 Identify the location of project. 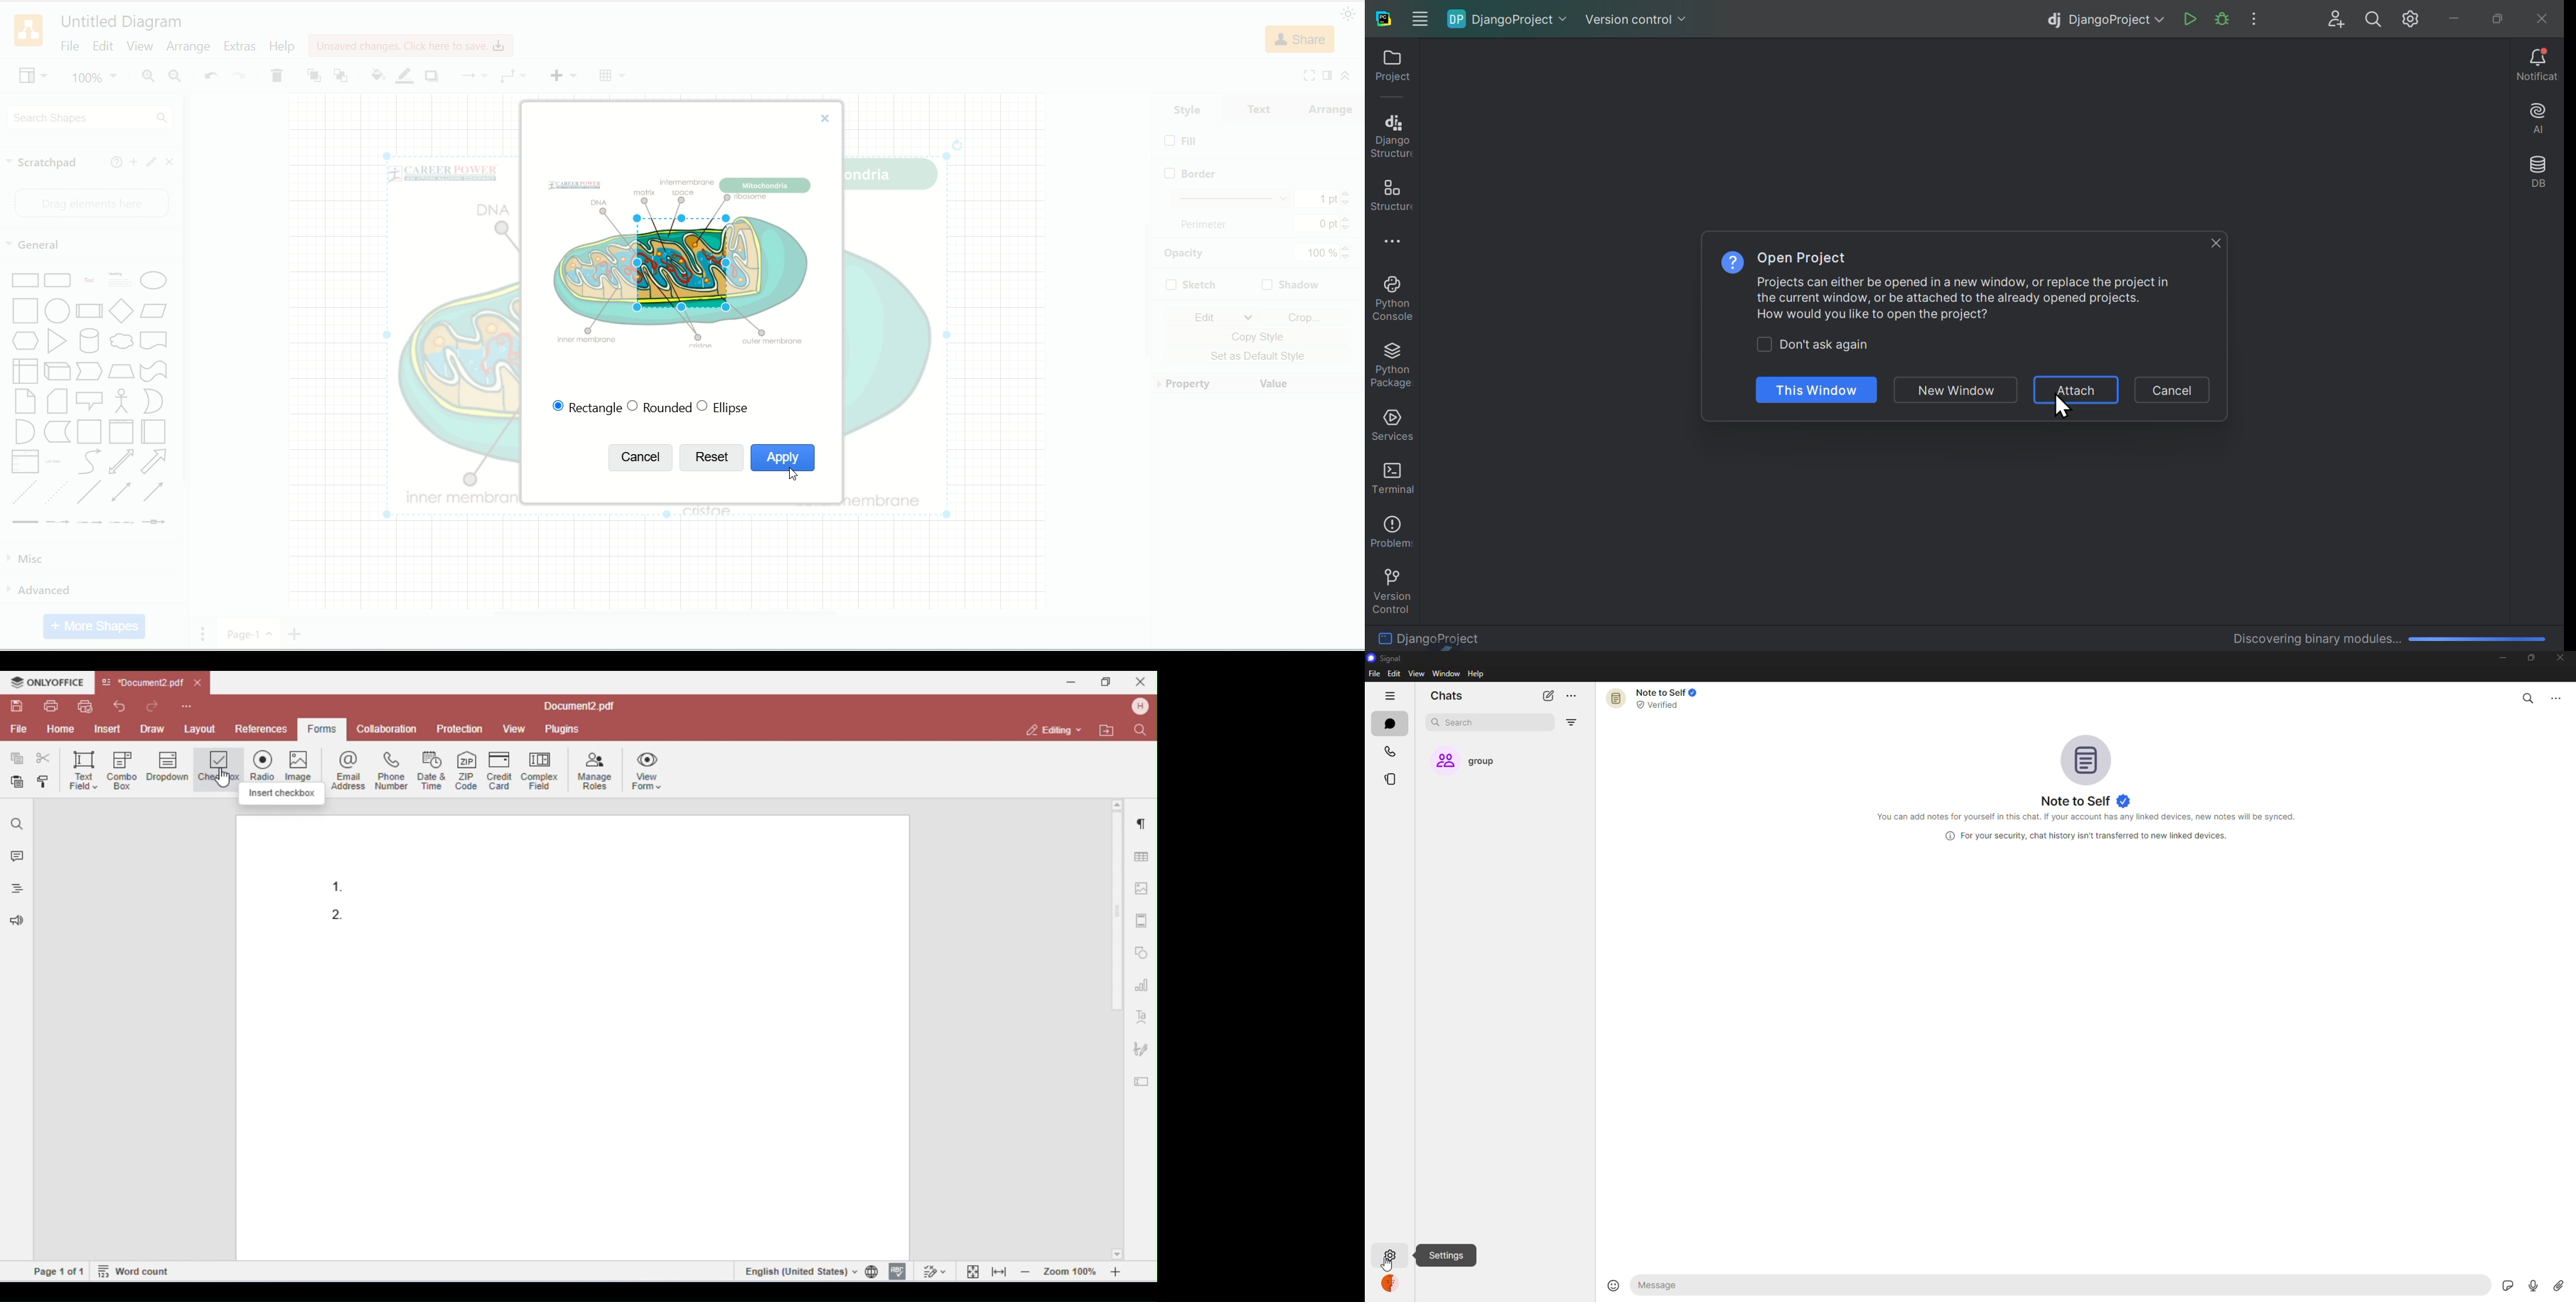
(1388, 70).